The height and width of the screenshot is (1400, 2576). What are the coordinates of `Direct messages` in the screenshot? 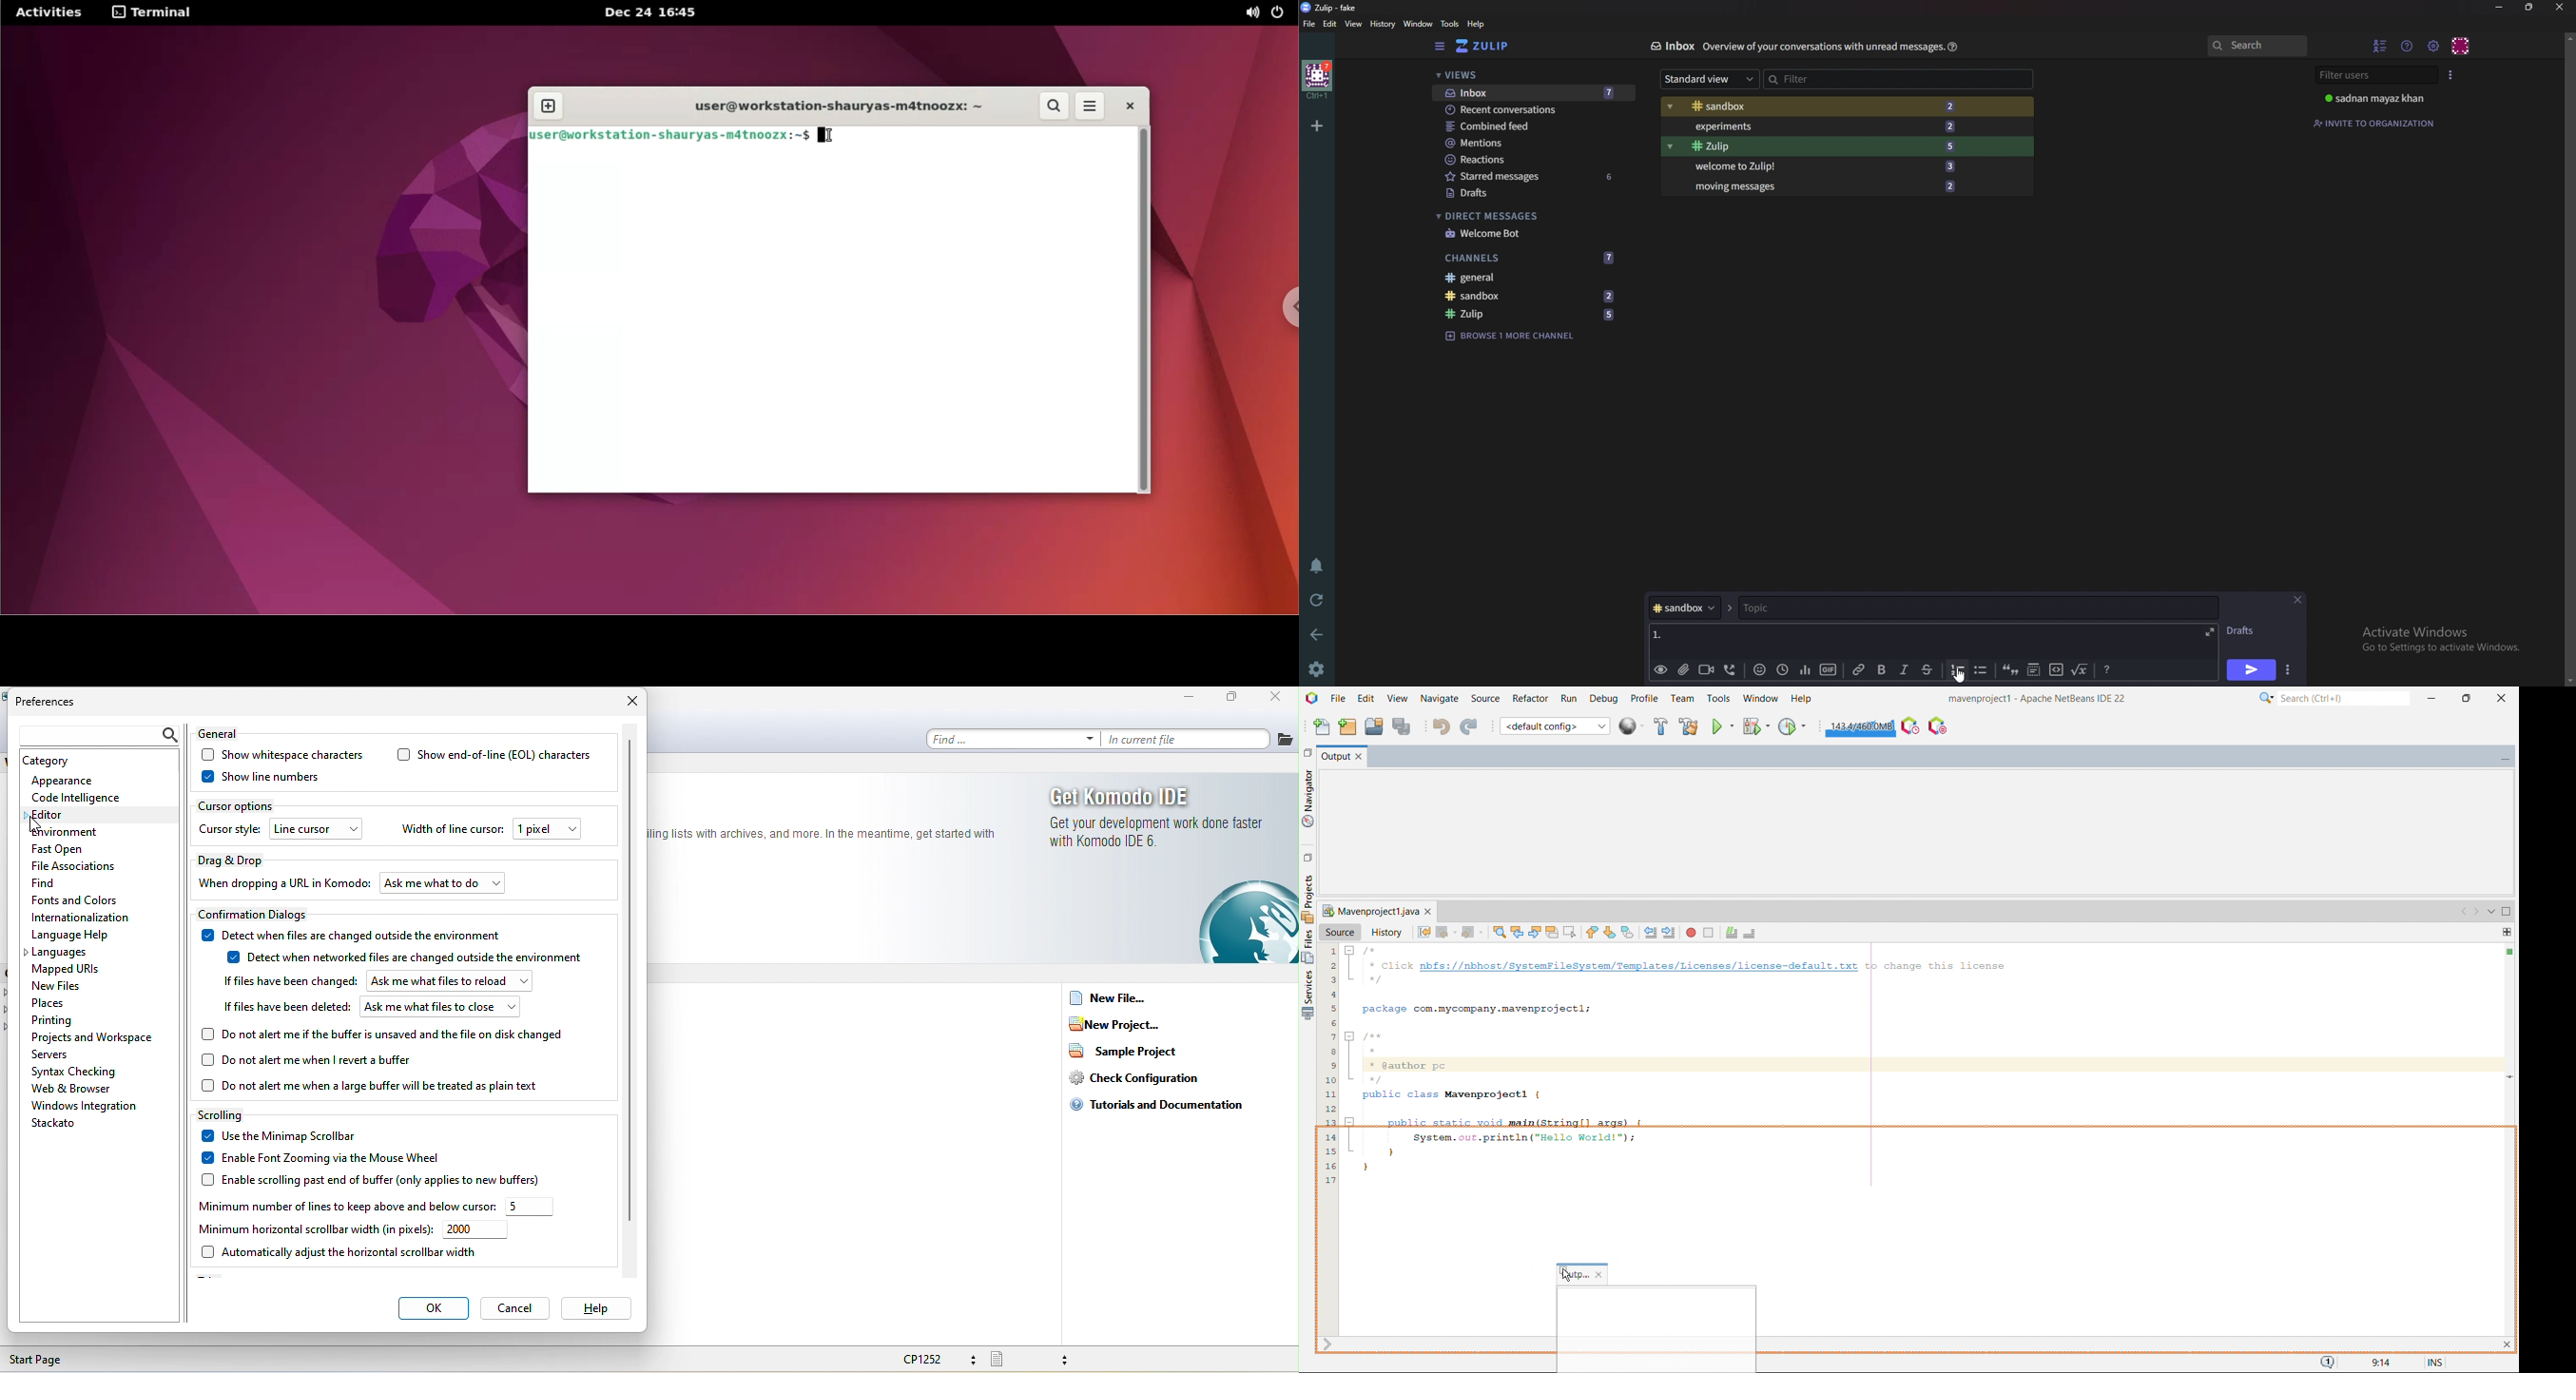 It's located at (1525, 216).